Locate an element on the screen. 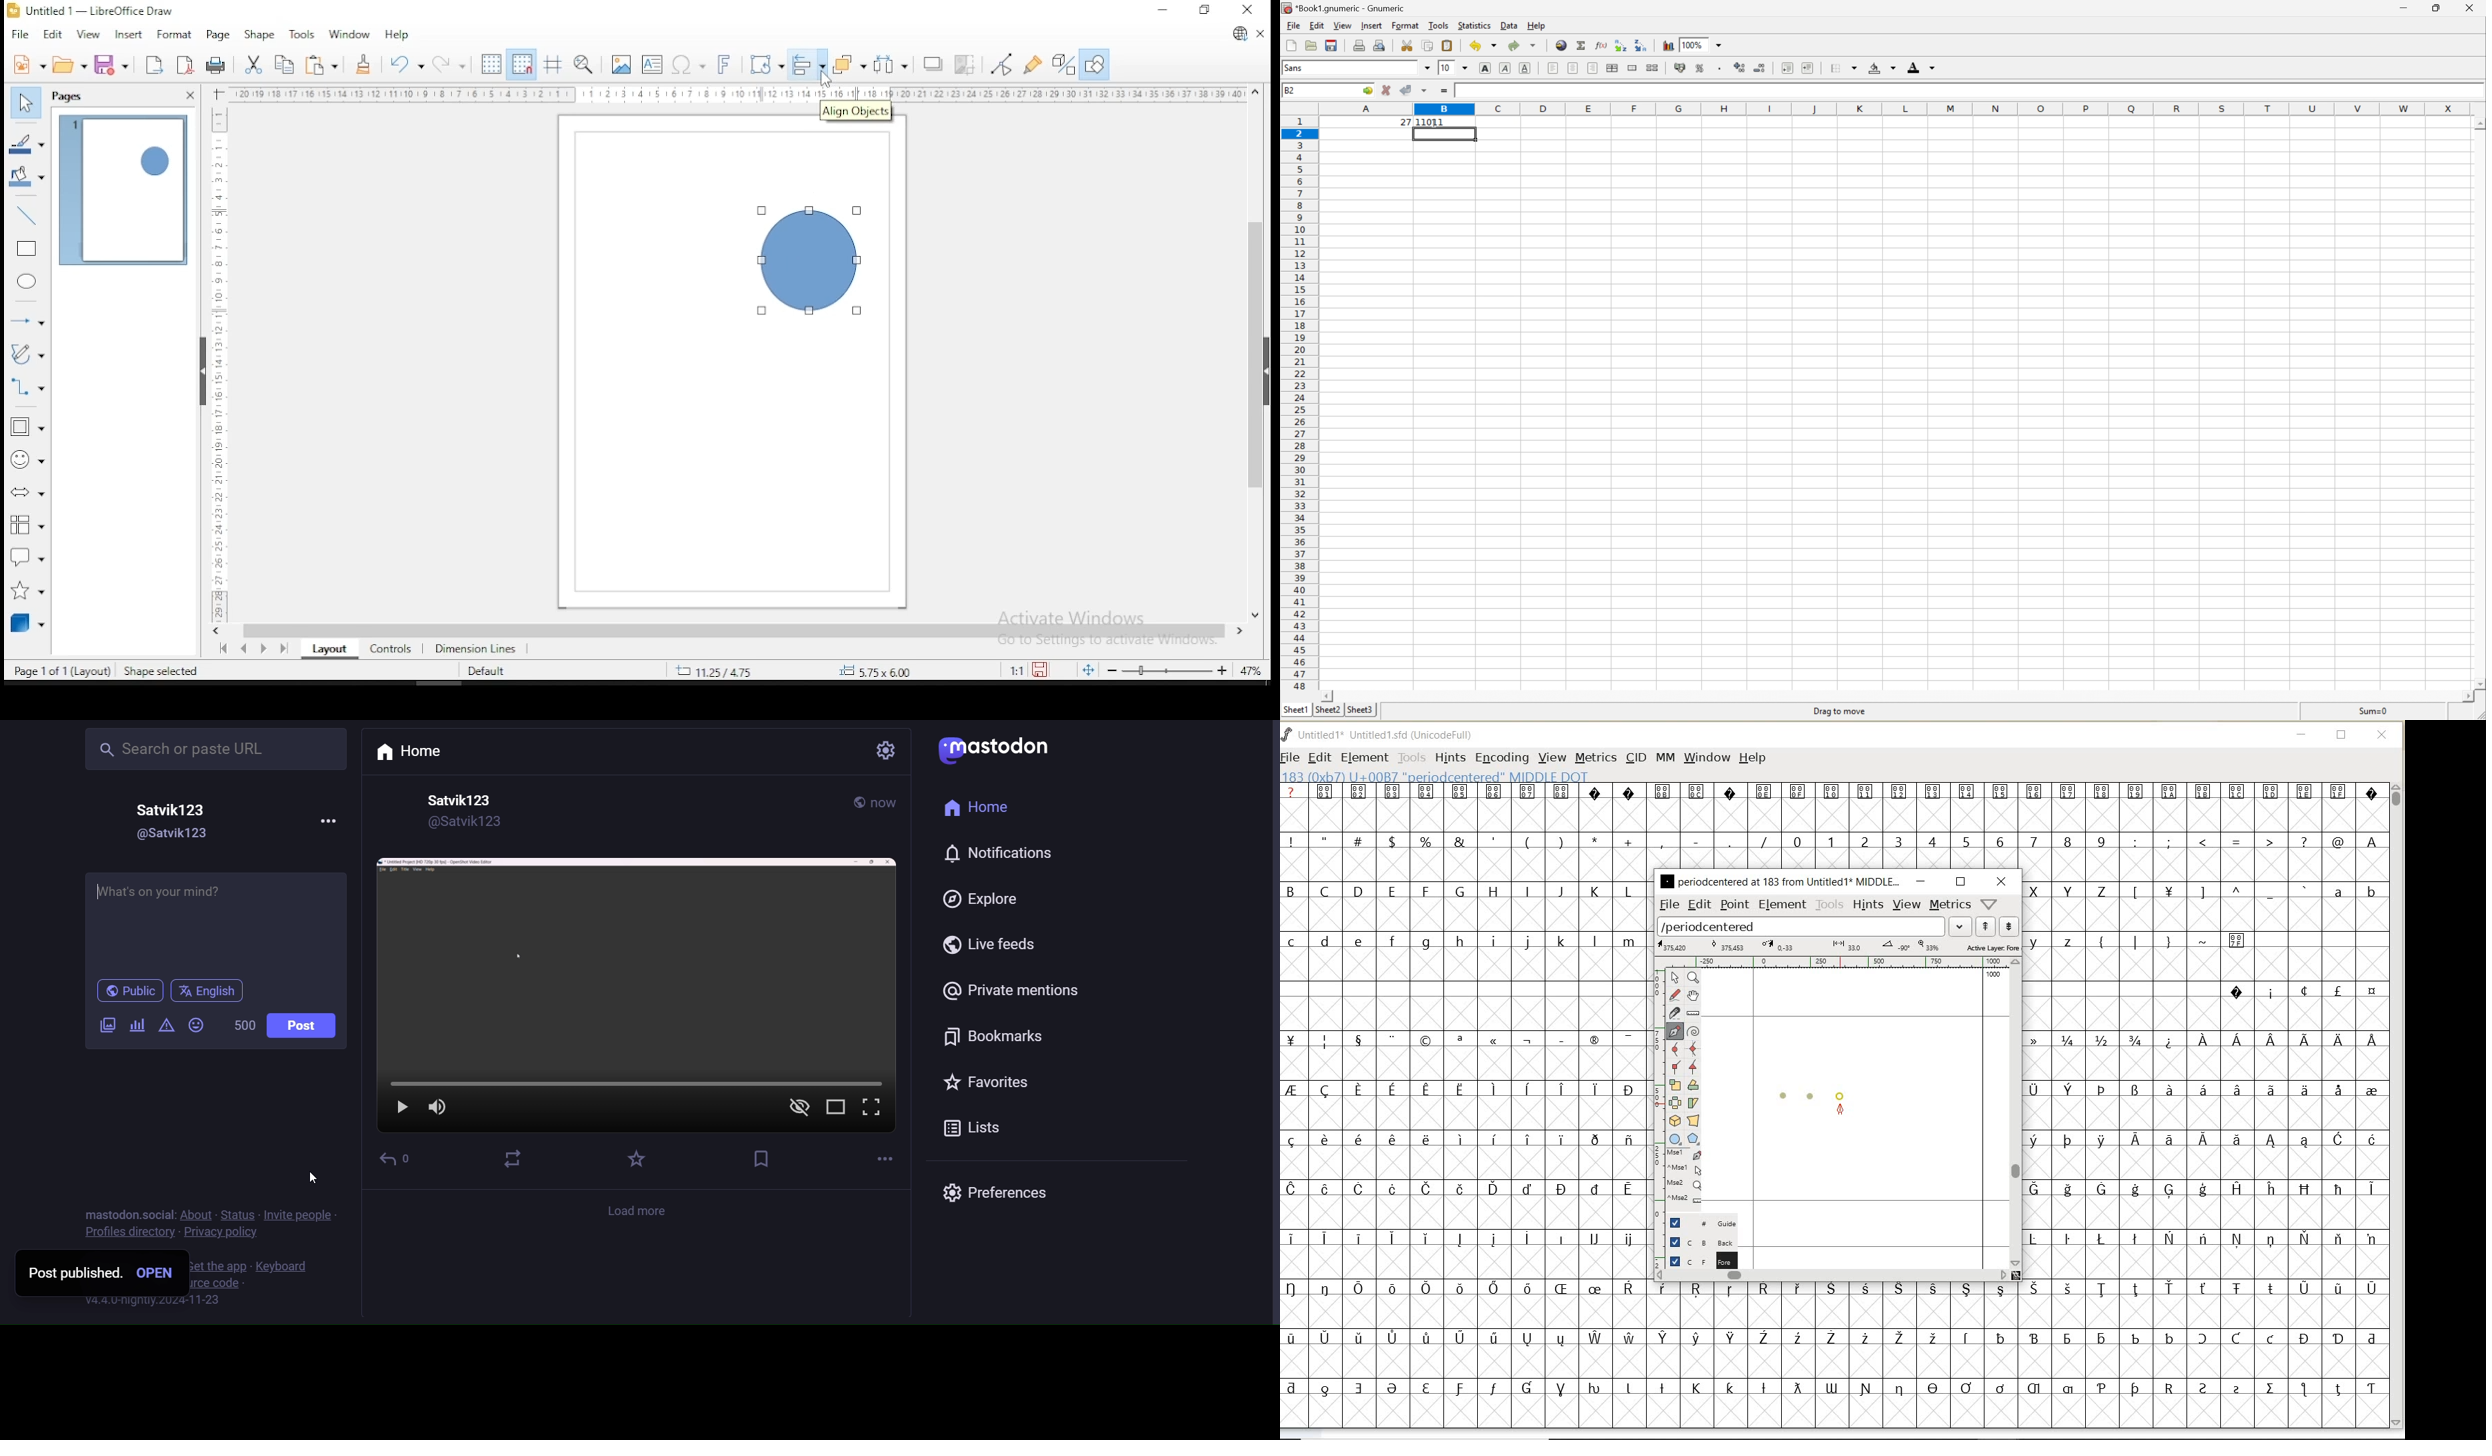 The image size is (2492, 1456). help/window is located at coordinates (1988, 904).